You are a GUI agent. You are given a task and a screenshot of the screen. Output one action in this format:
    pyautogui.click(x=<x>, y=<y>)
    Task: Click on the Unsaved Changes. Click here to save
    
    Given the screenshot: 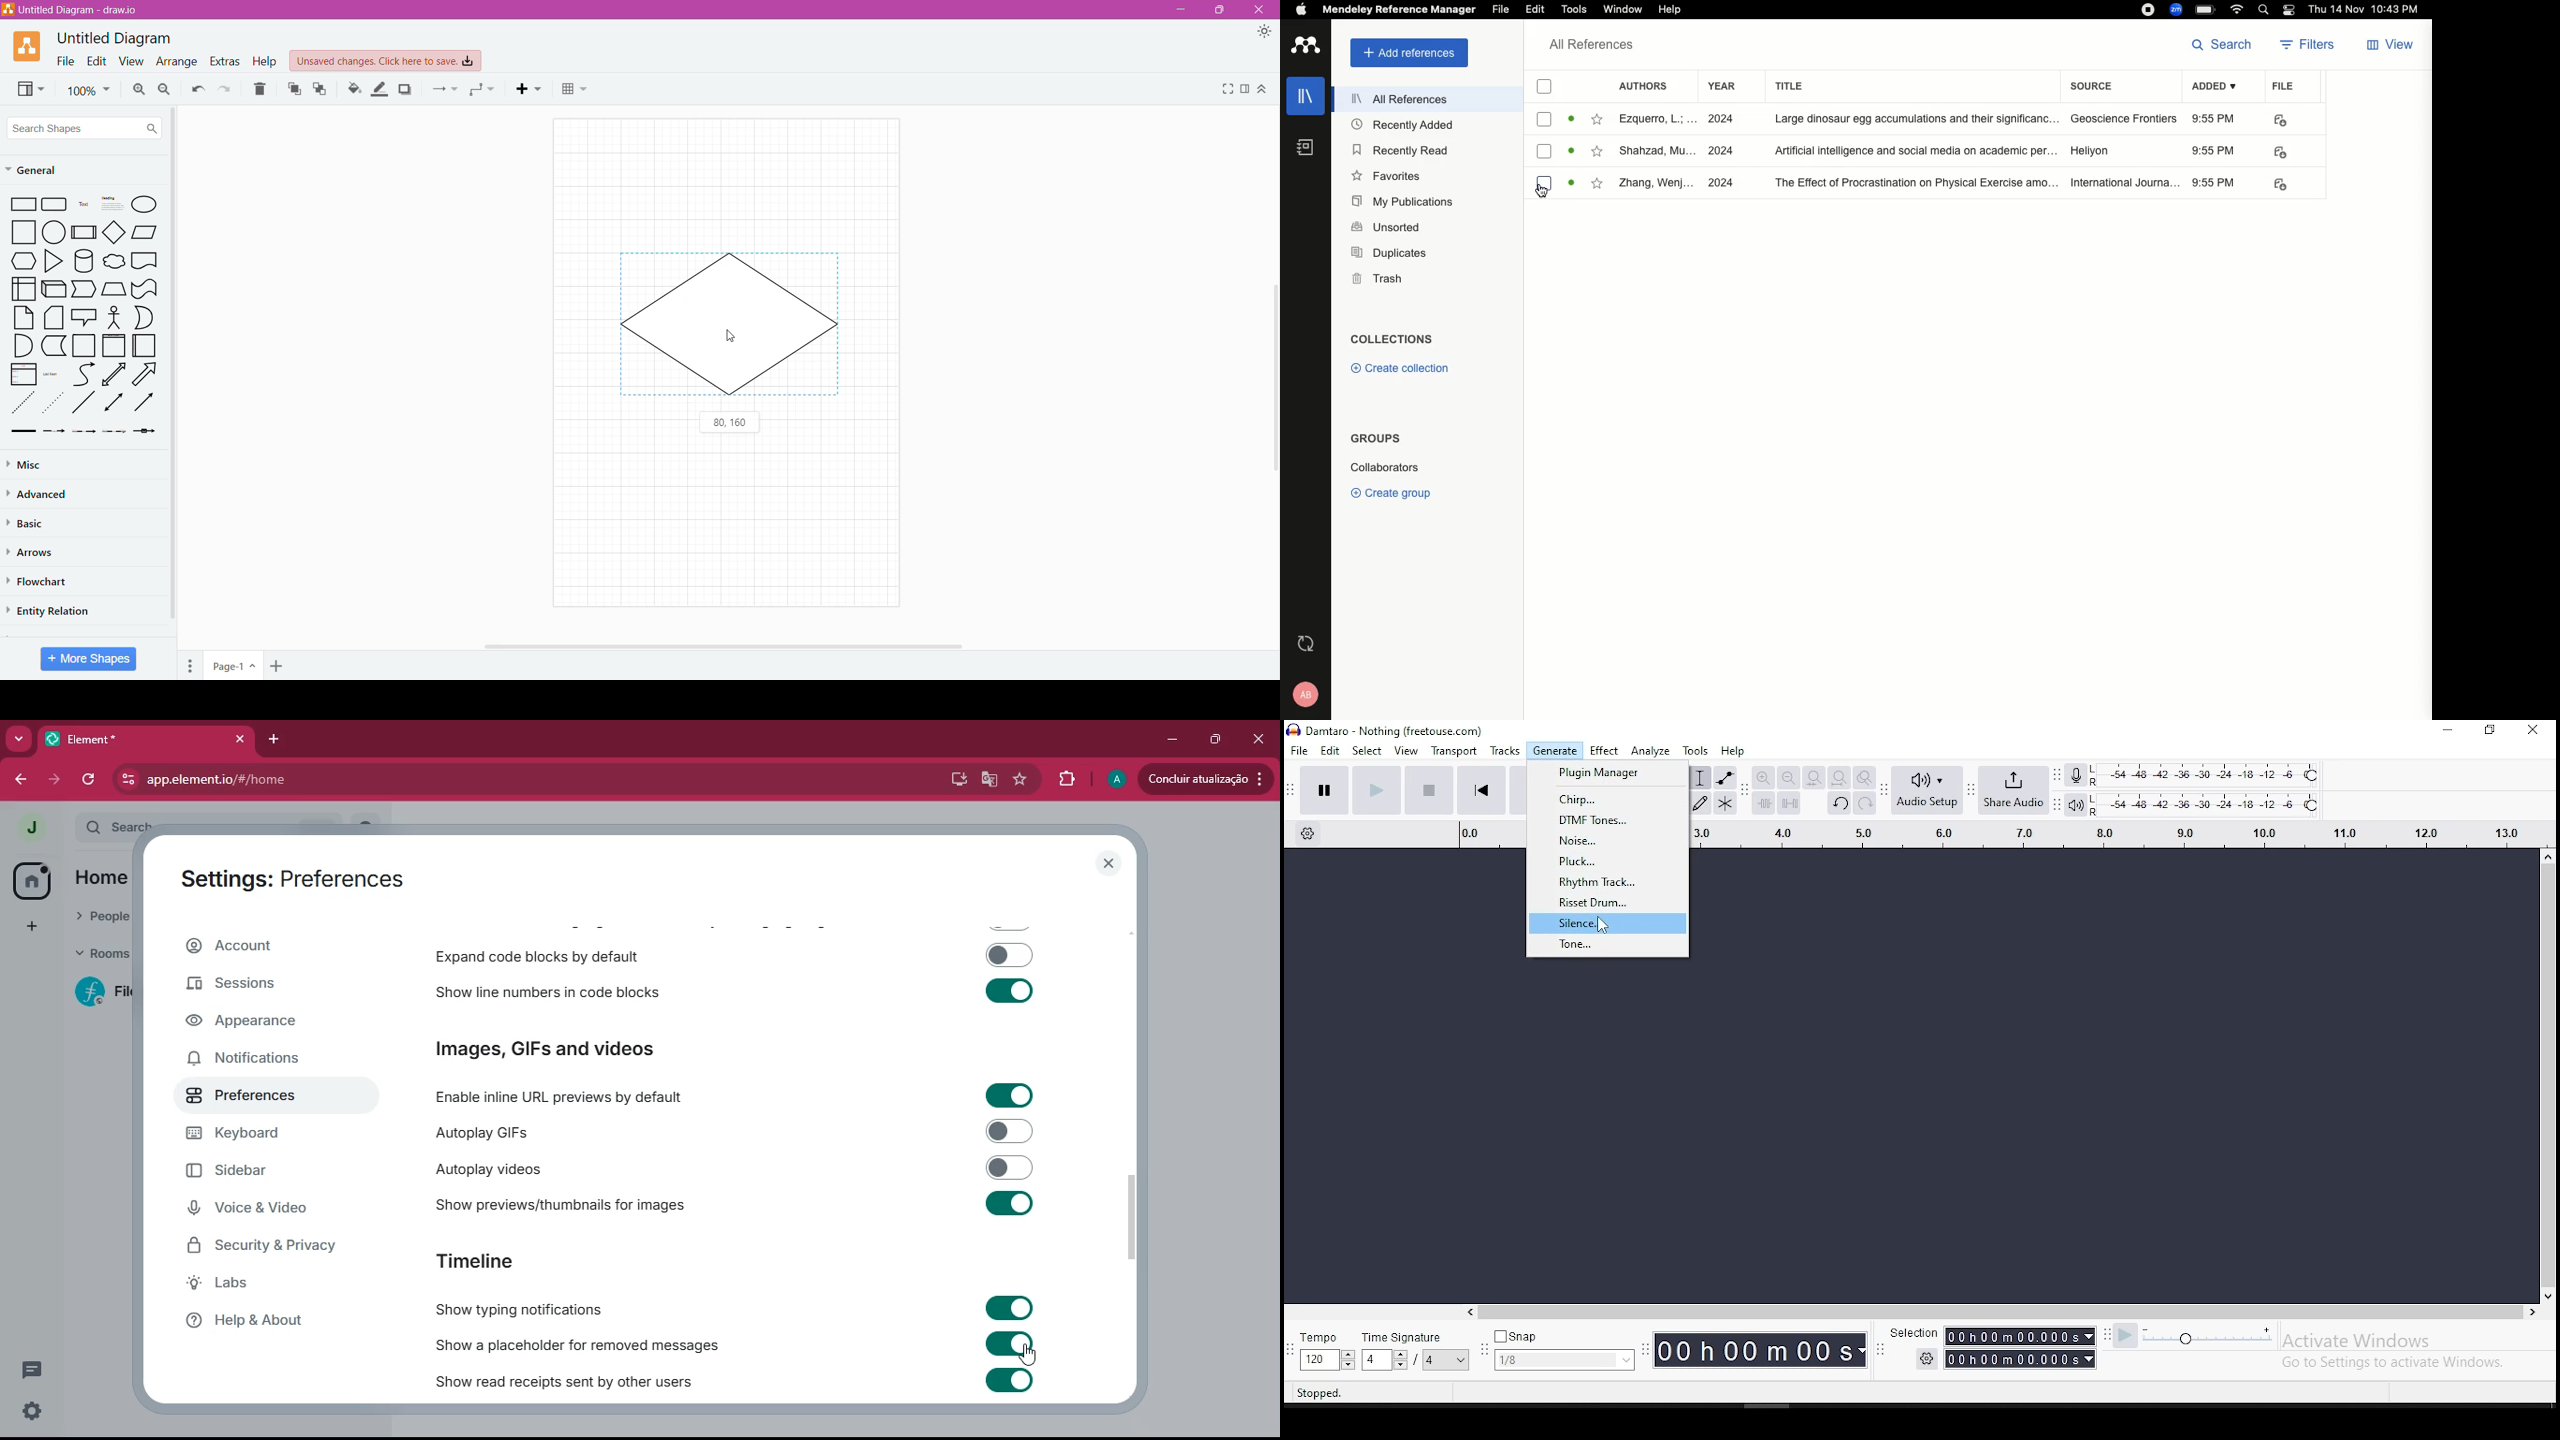 What is the action you would take?
    pyautogui.click(x=386, y=61)
    